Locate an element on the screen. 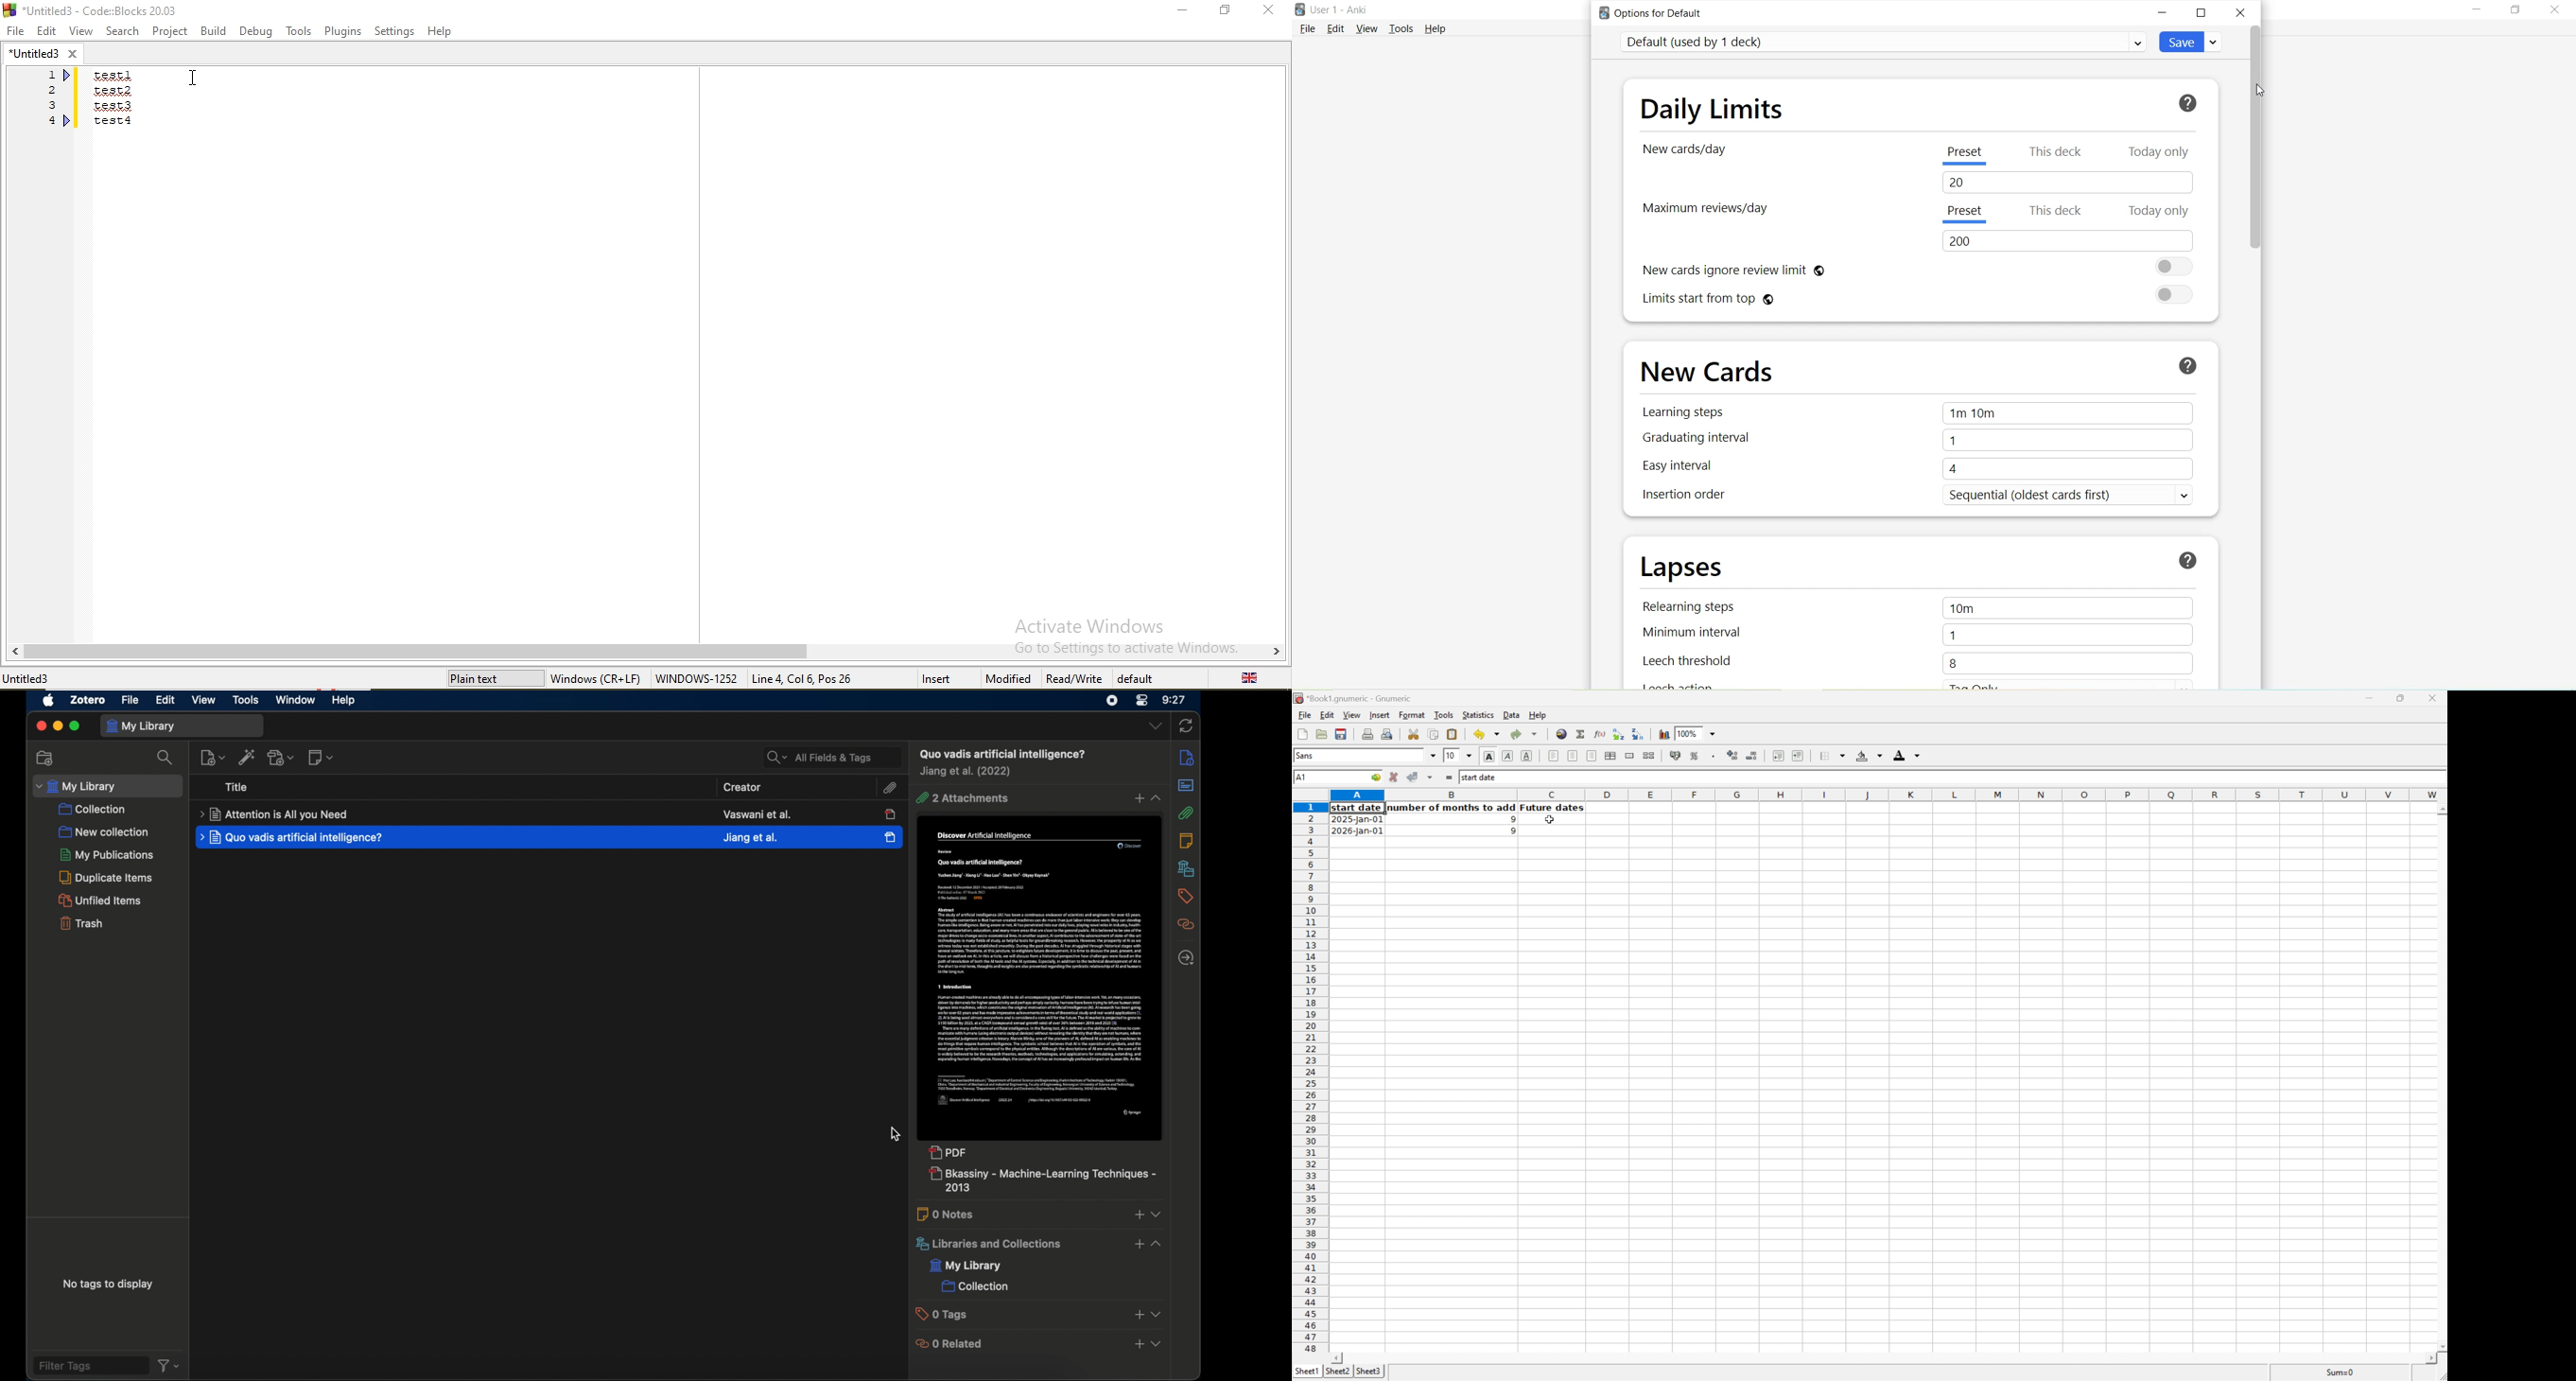 The image size is (2576, 1400). New cards/day is located at coordinates (1688, 151).